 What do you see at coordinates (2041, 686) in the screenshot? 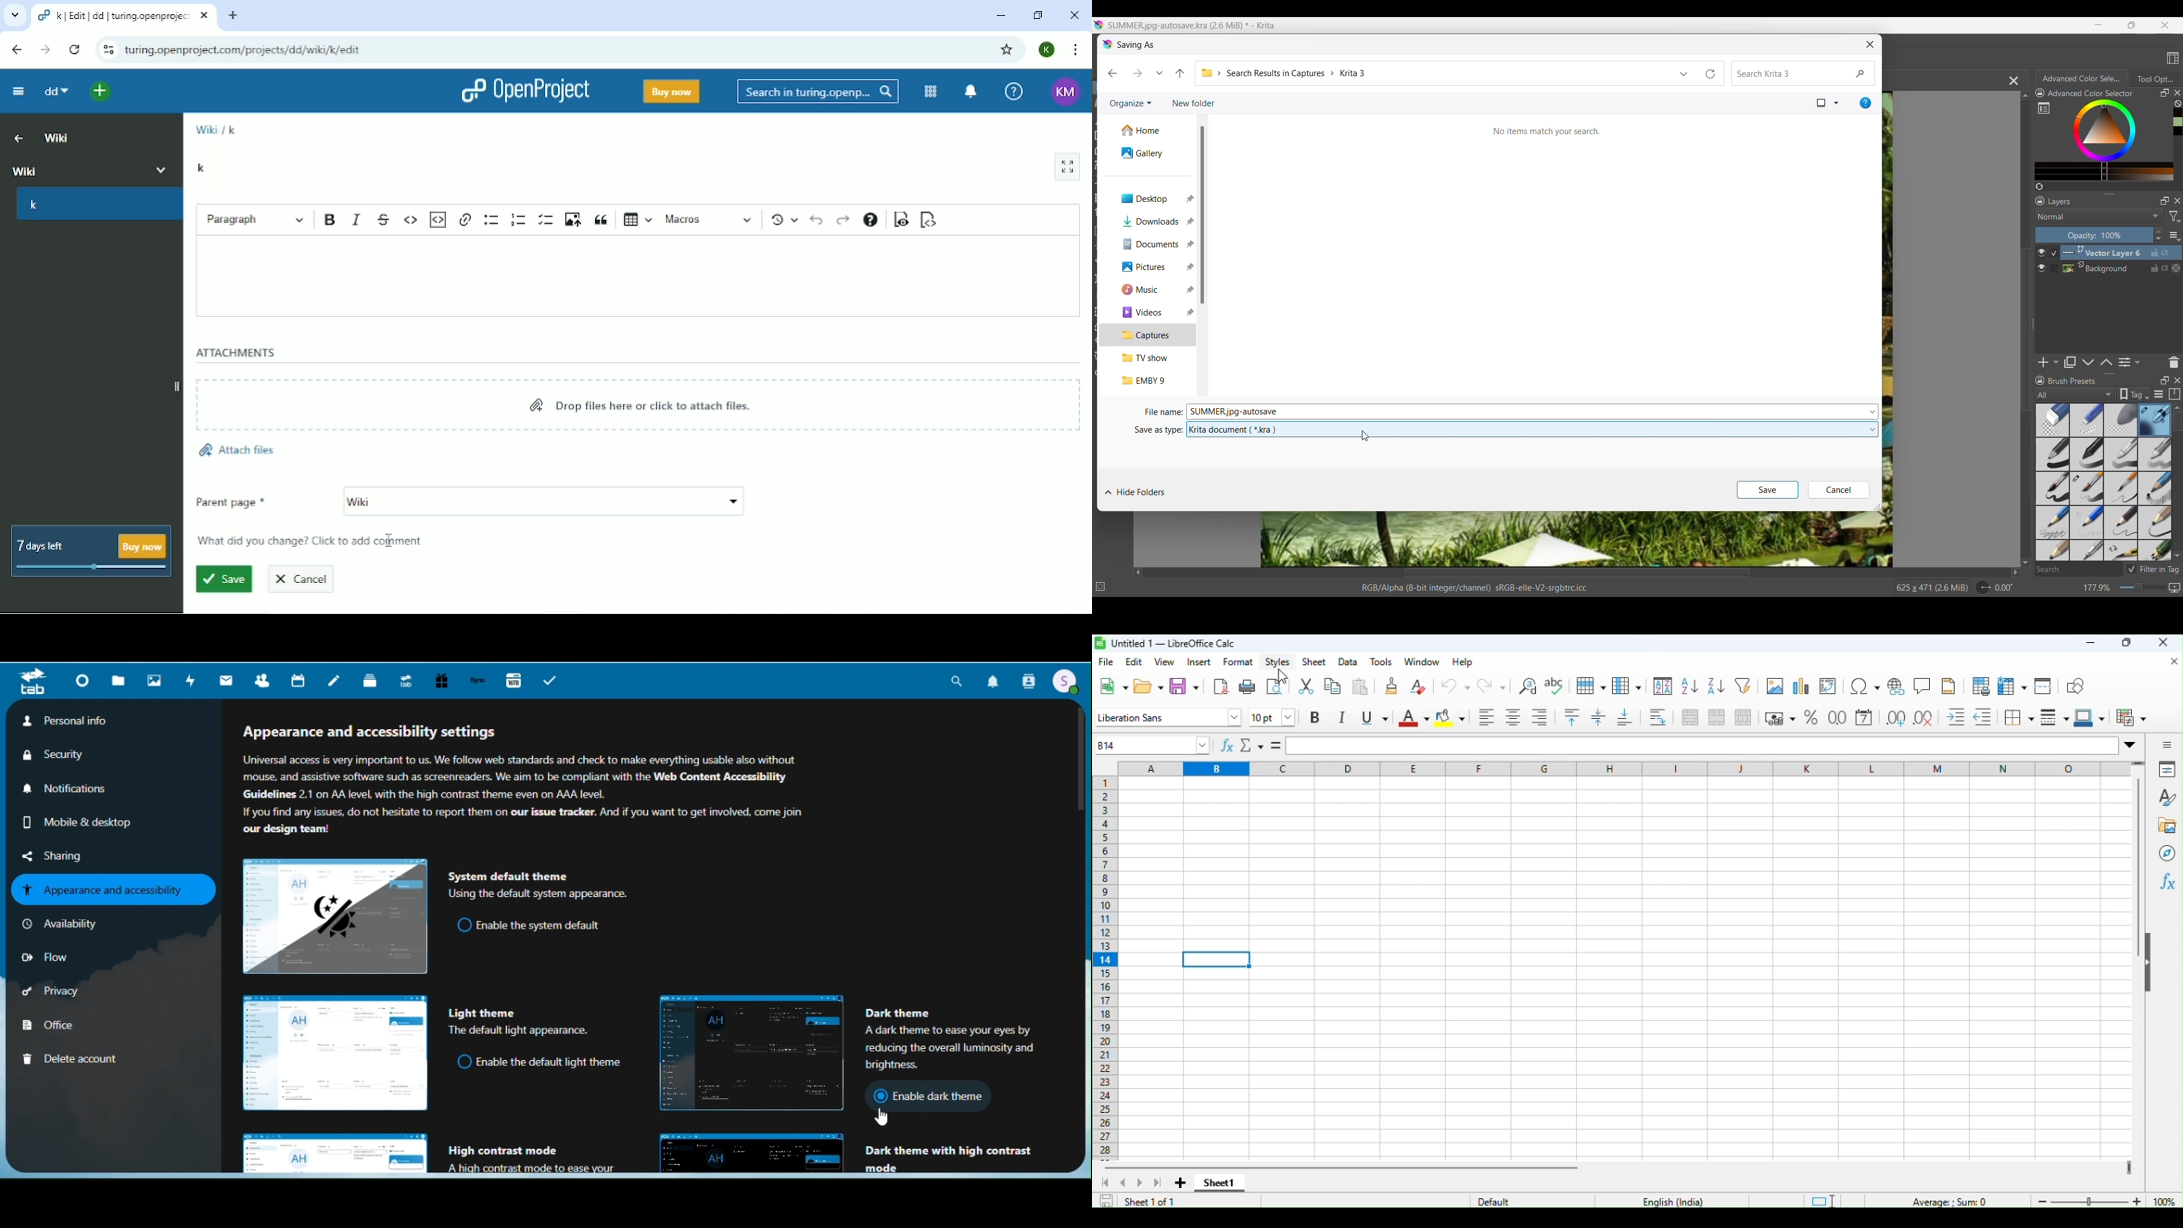
I see `Split window` at bounding box center [2041, 686].